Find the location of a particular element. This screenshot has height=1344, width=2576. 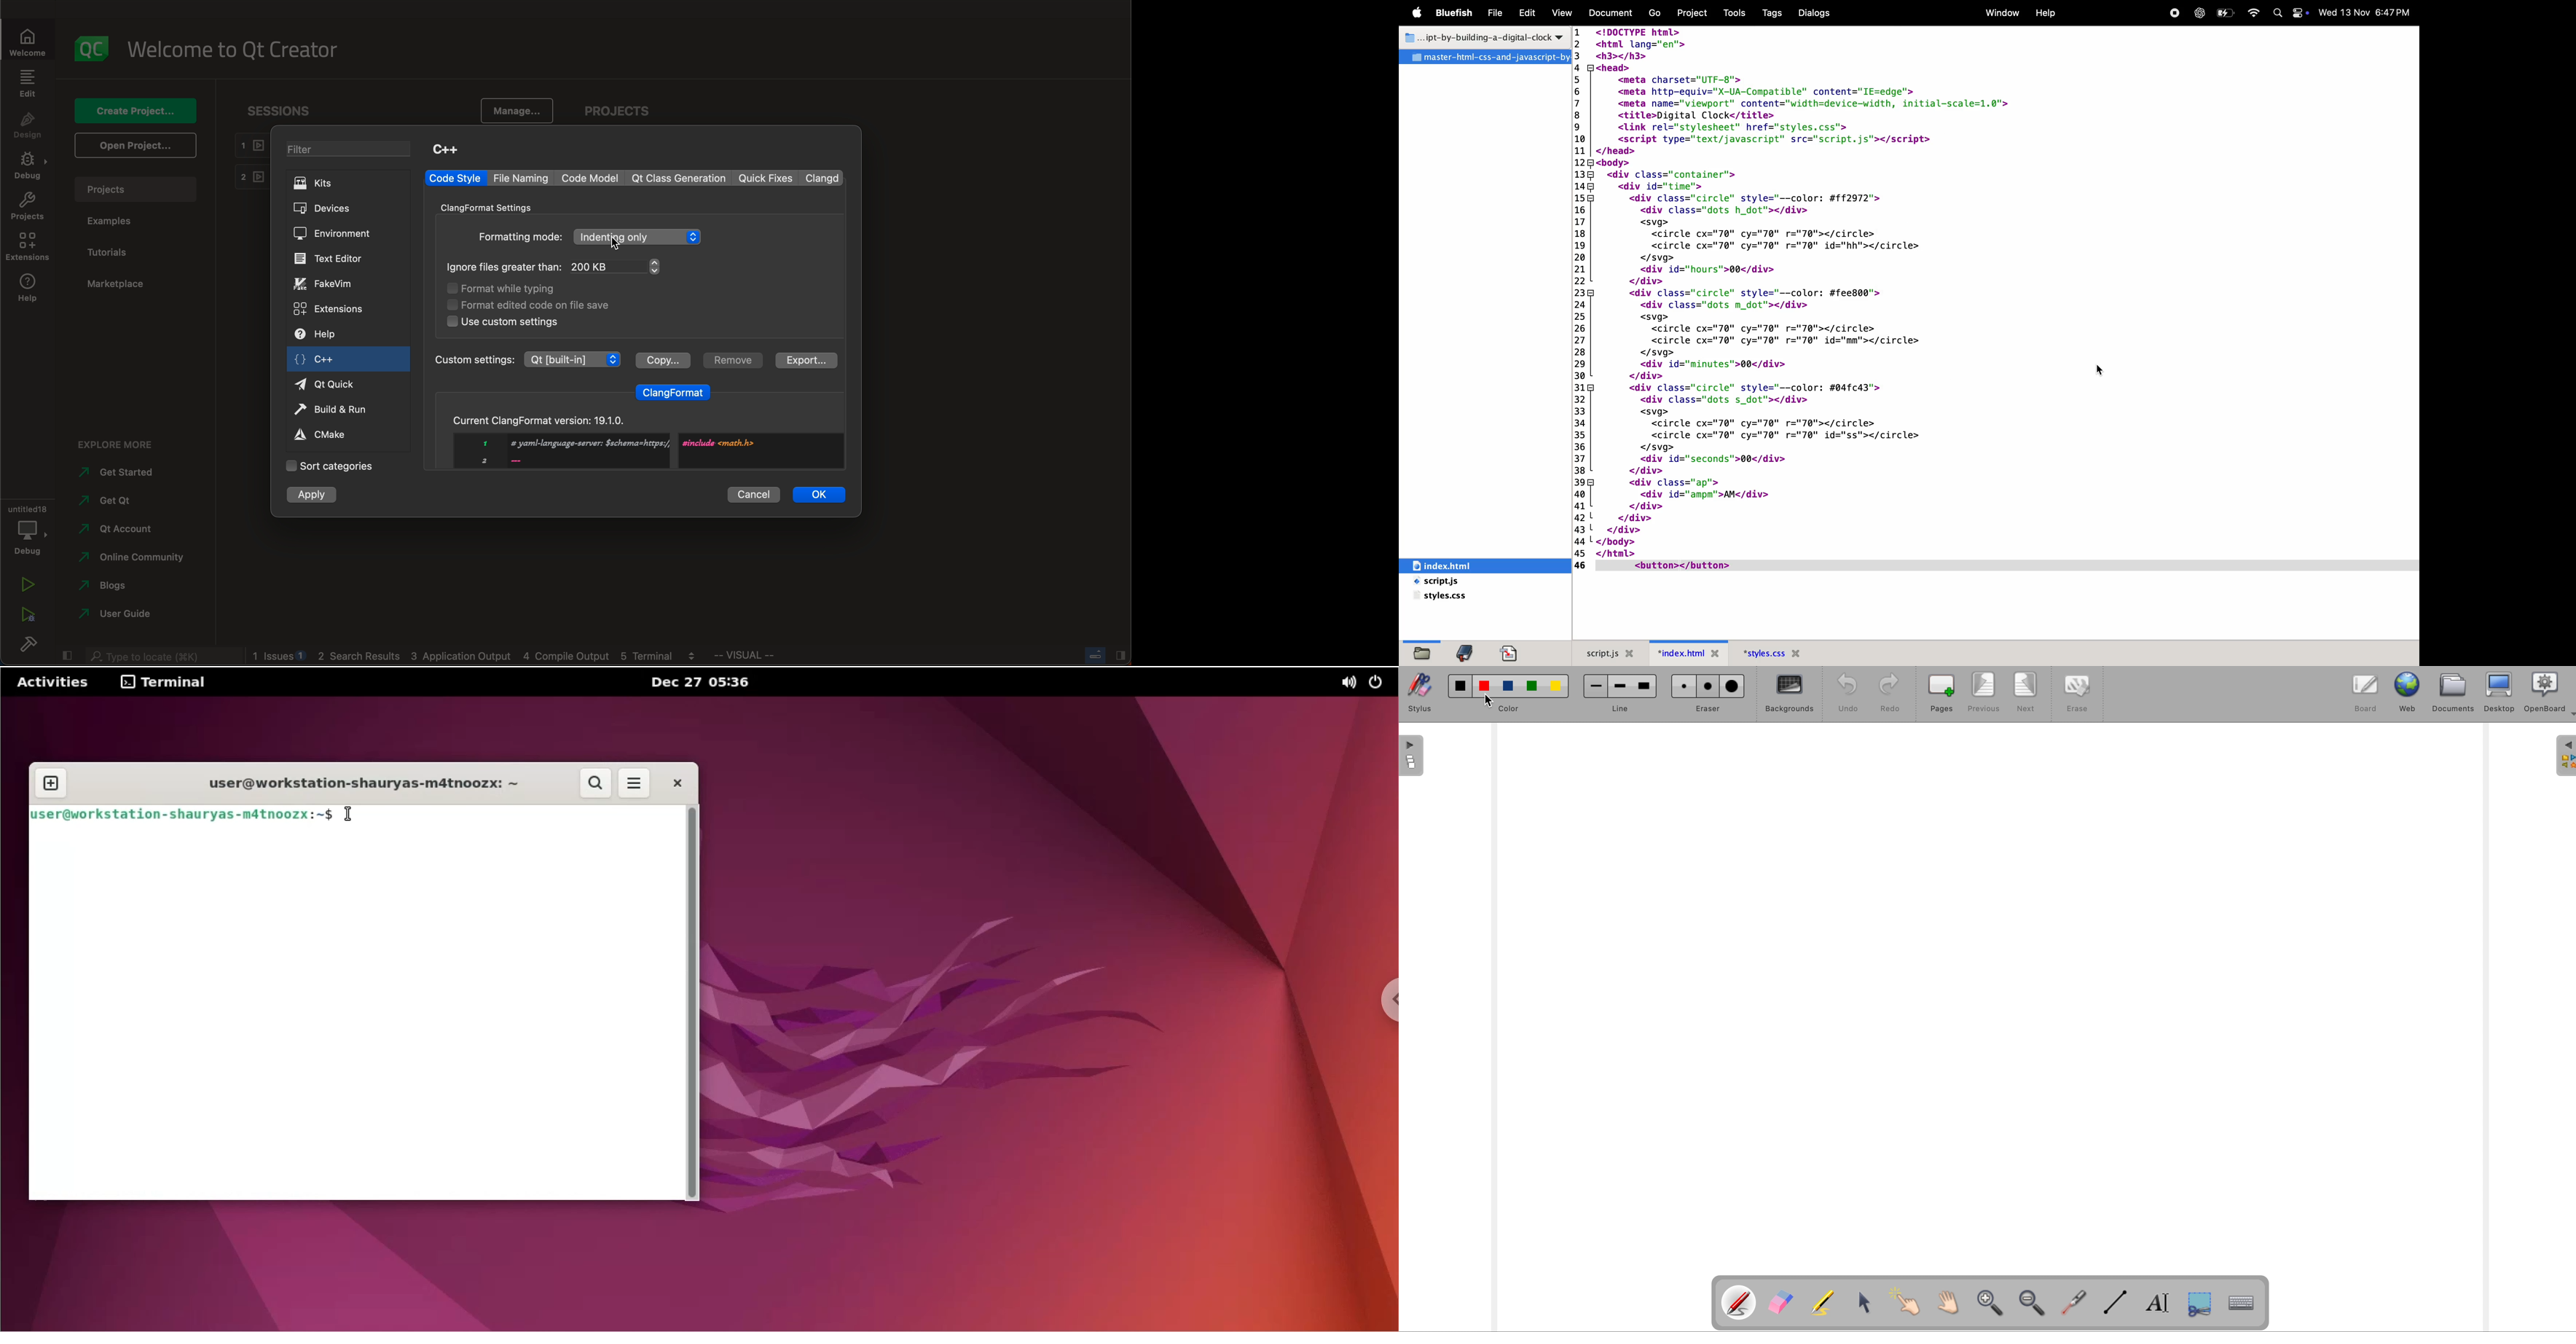

zoom out is located at coordinates (2035, 1304).